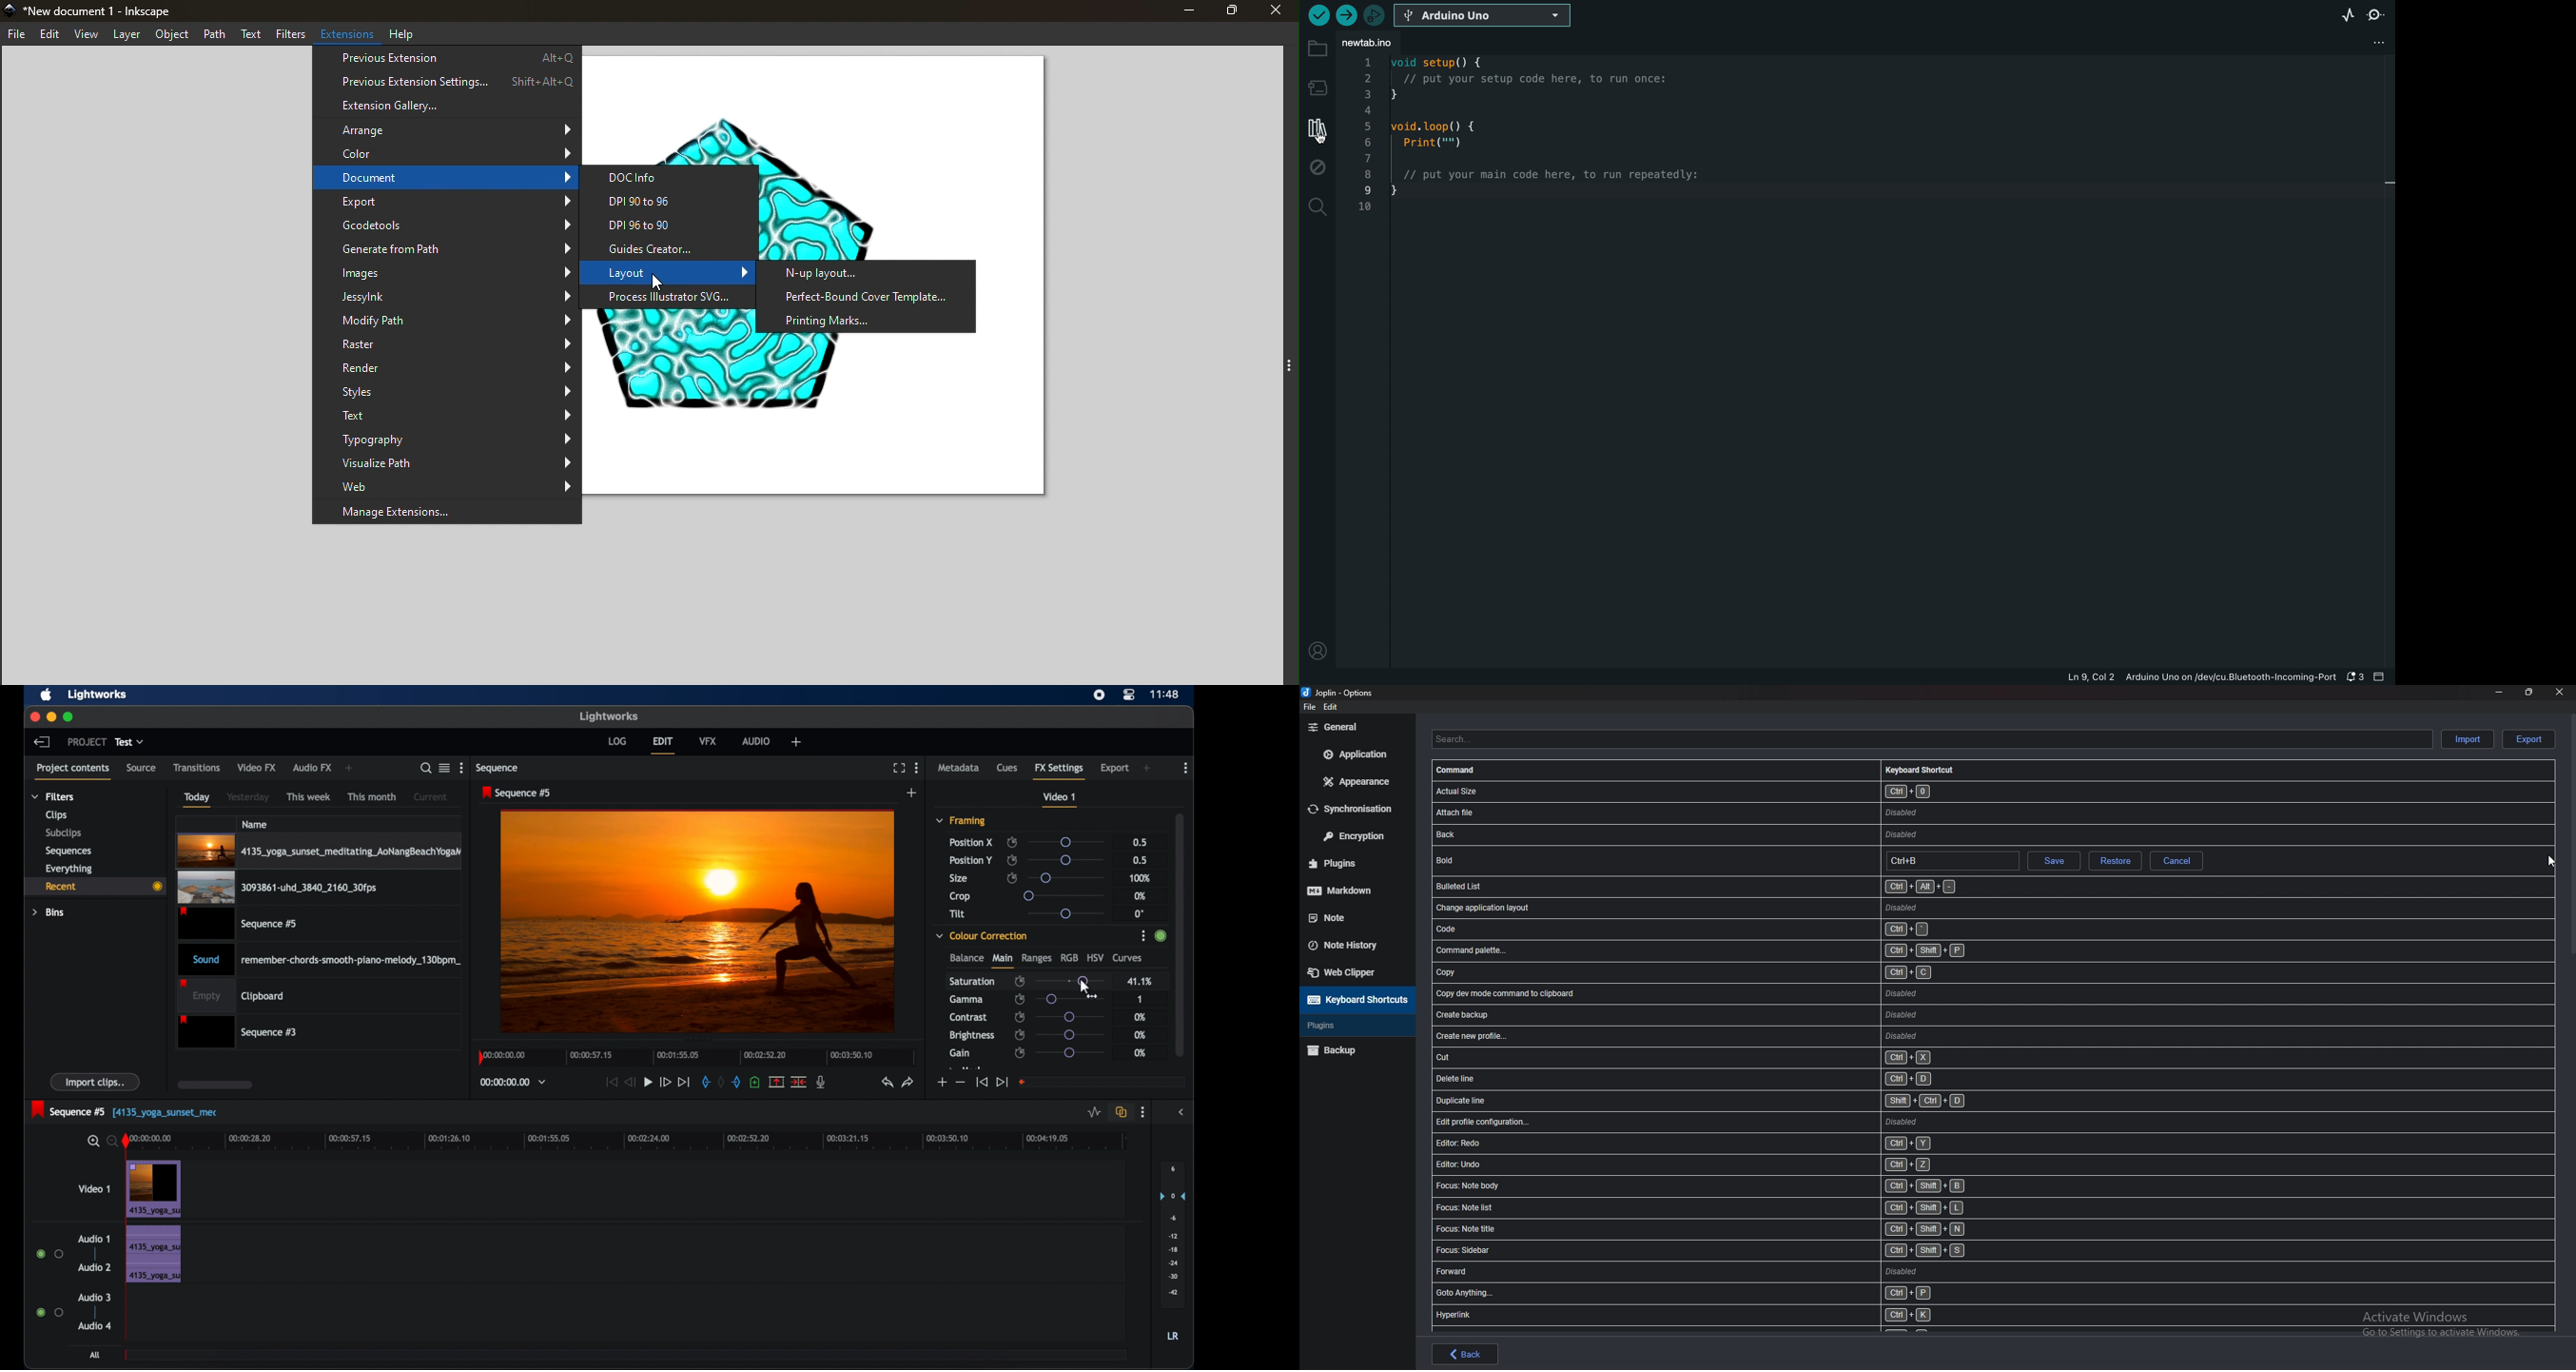 The height and width of the screenshot is (1372, 2576). What do you see at coordinates (446, 179) in the screenshot?
I see `Document` at bounding box center [446, 179].